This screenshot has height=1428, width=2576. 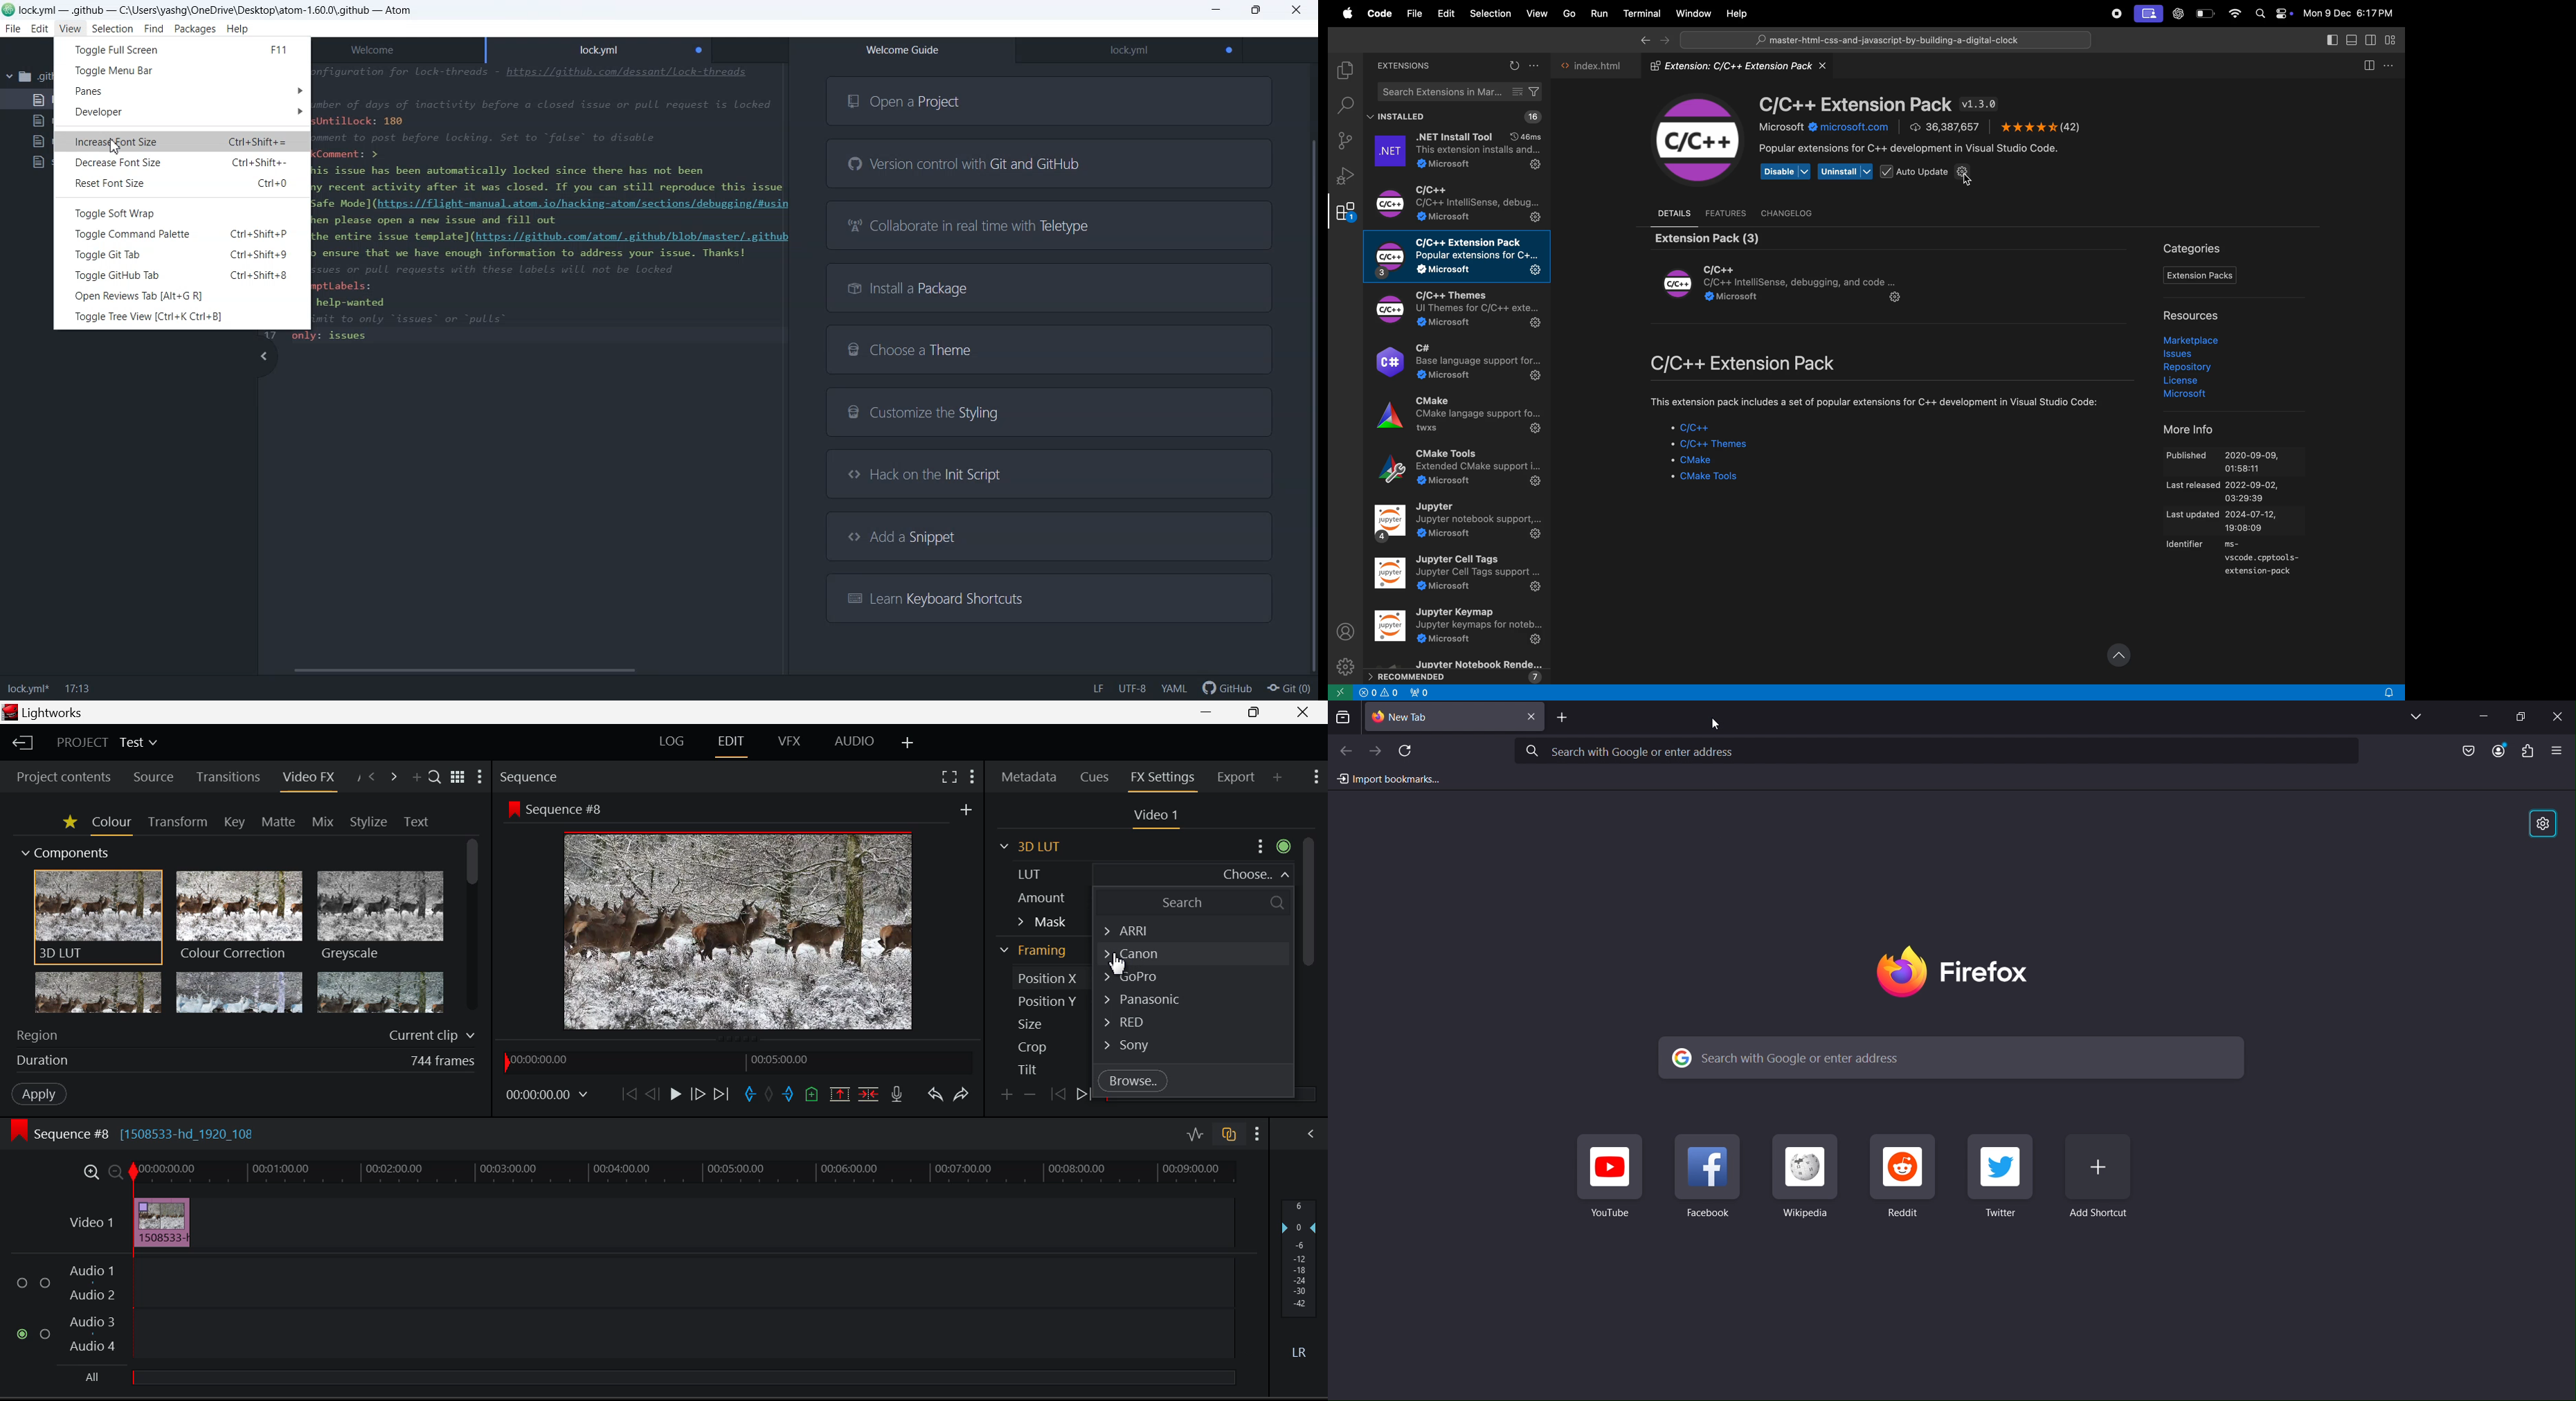 What do you see at coordinates (673, 745) in the screenshot?
I see `LOG Layout` at bounding box center [673, 745].